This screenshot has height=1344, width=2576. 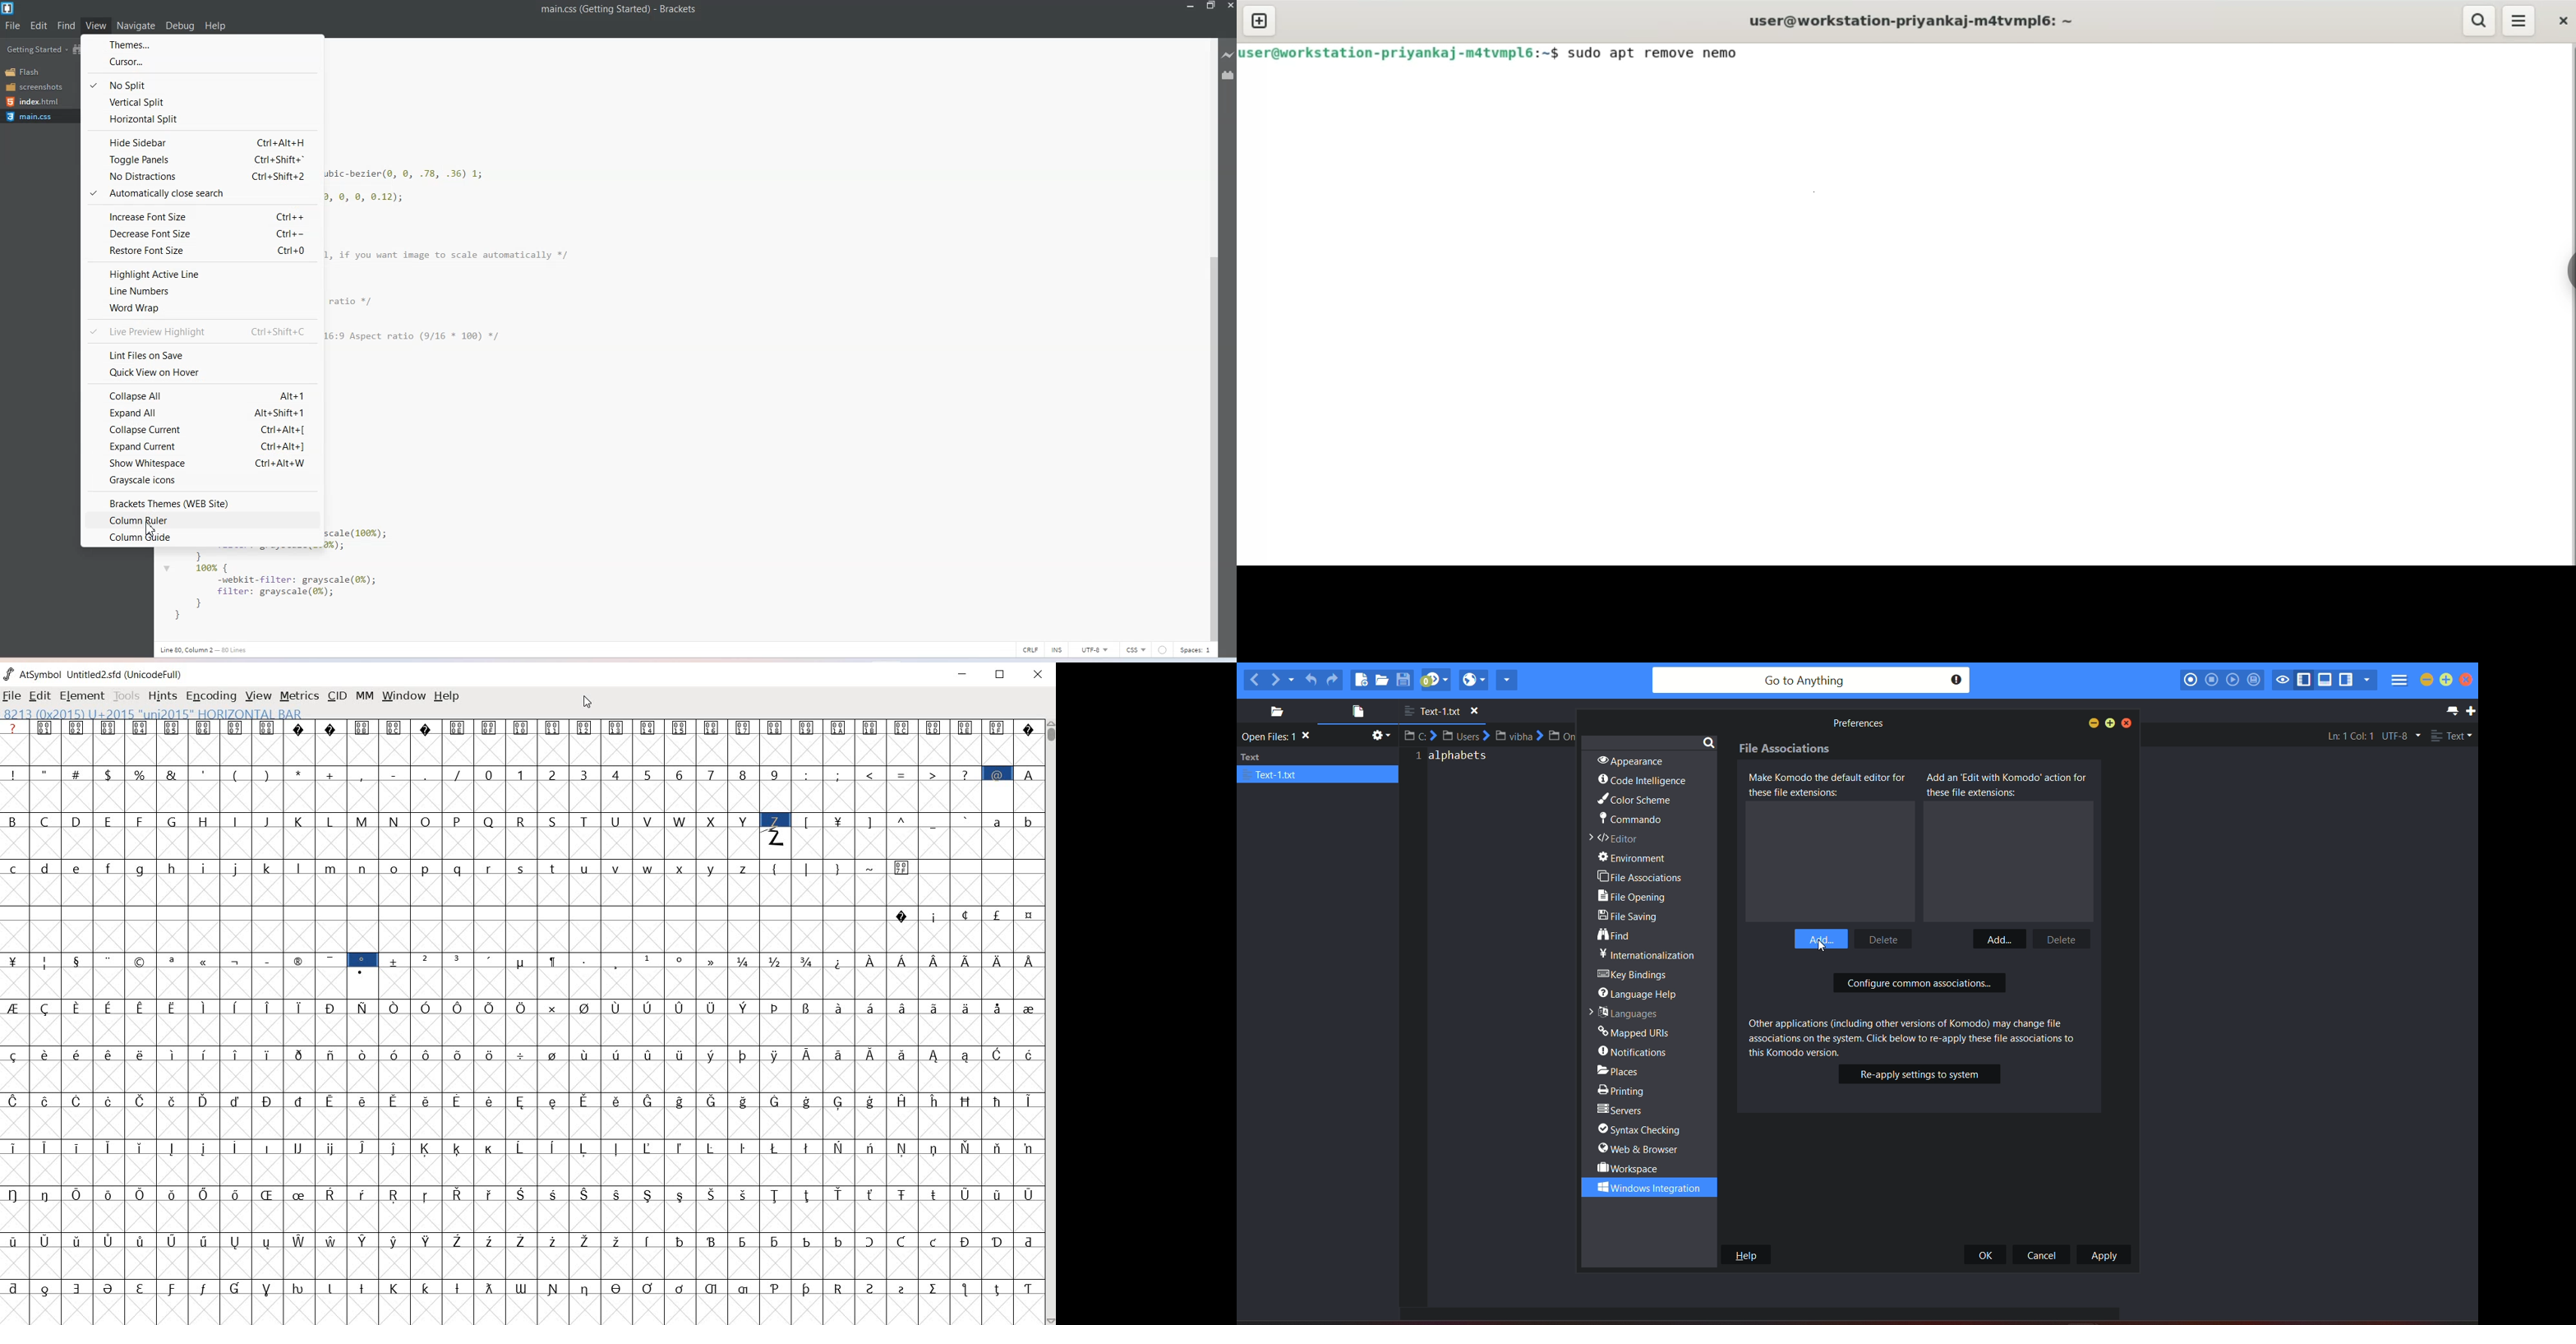 What do you see at coordinates (1856, 723) in the screenshot?
I see `Preferences` at bounding box center [1856, 723].